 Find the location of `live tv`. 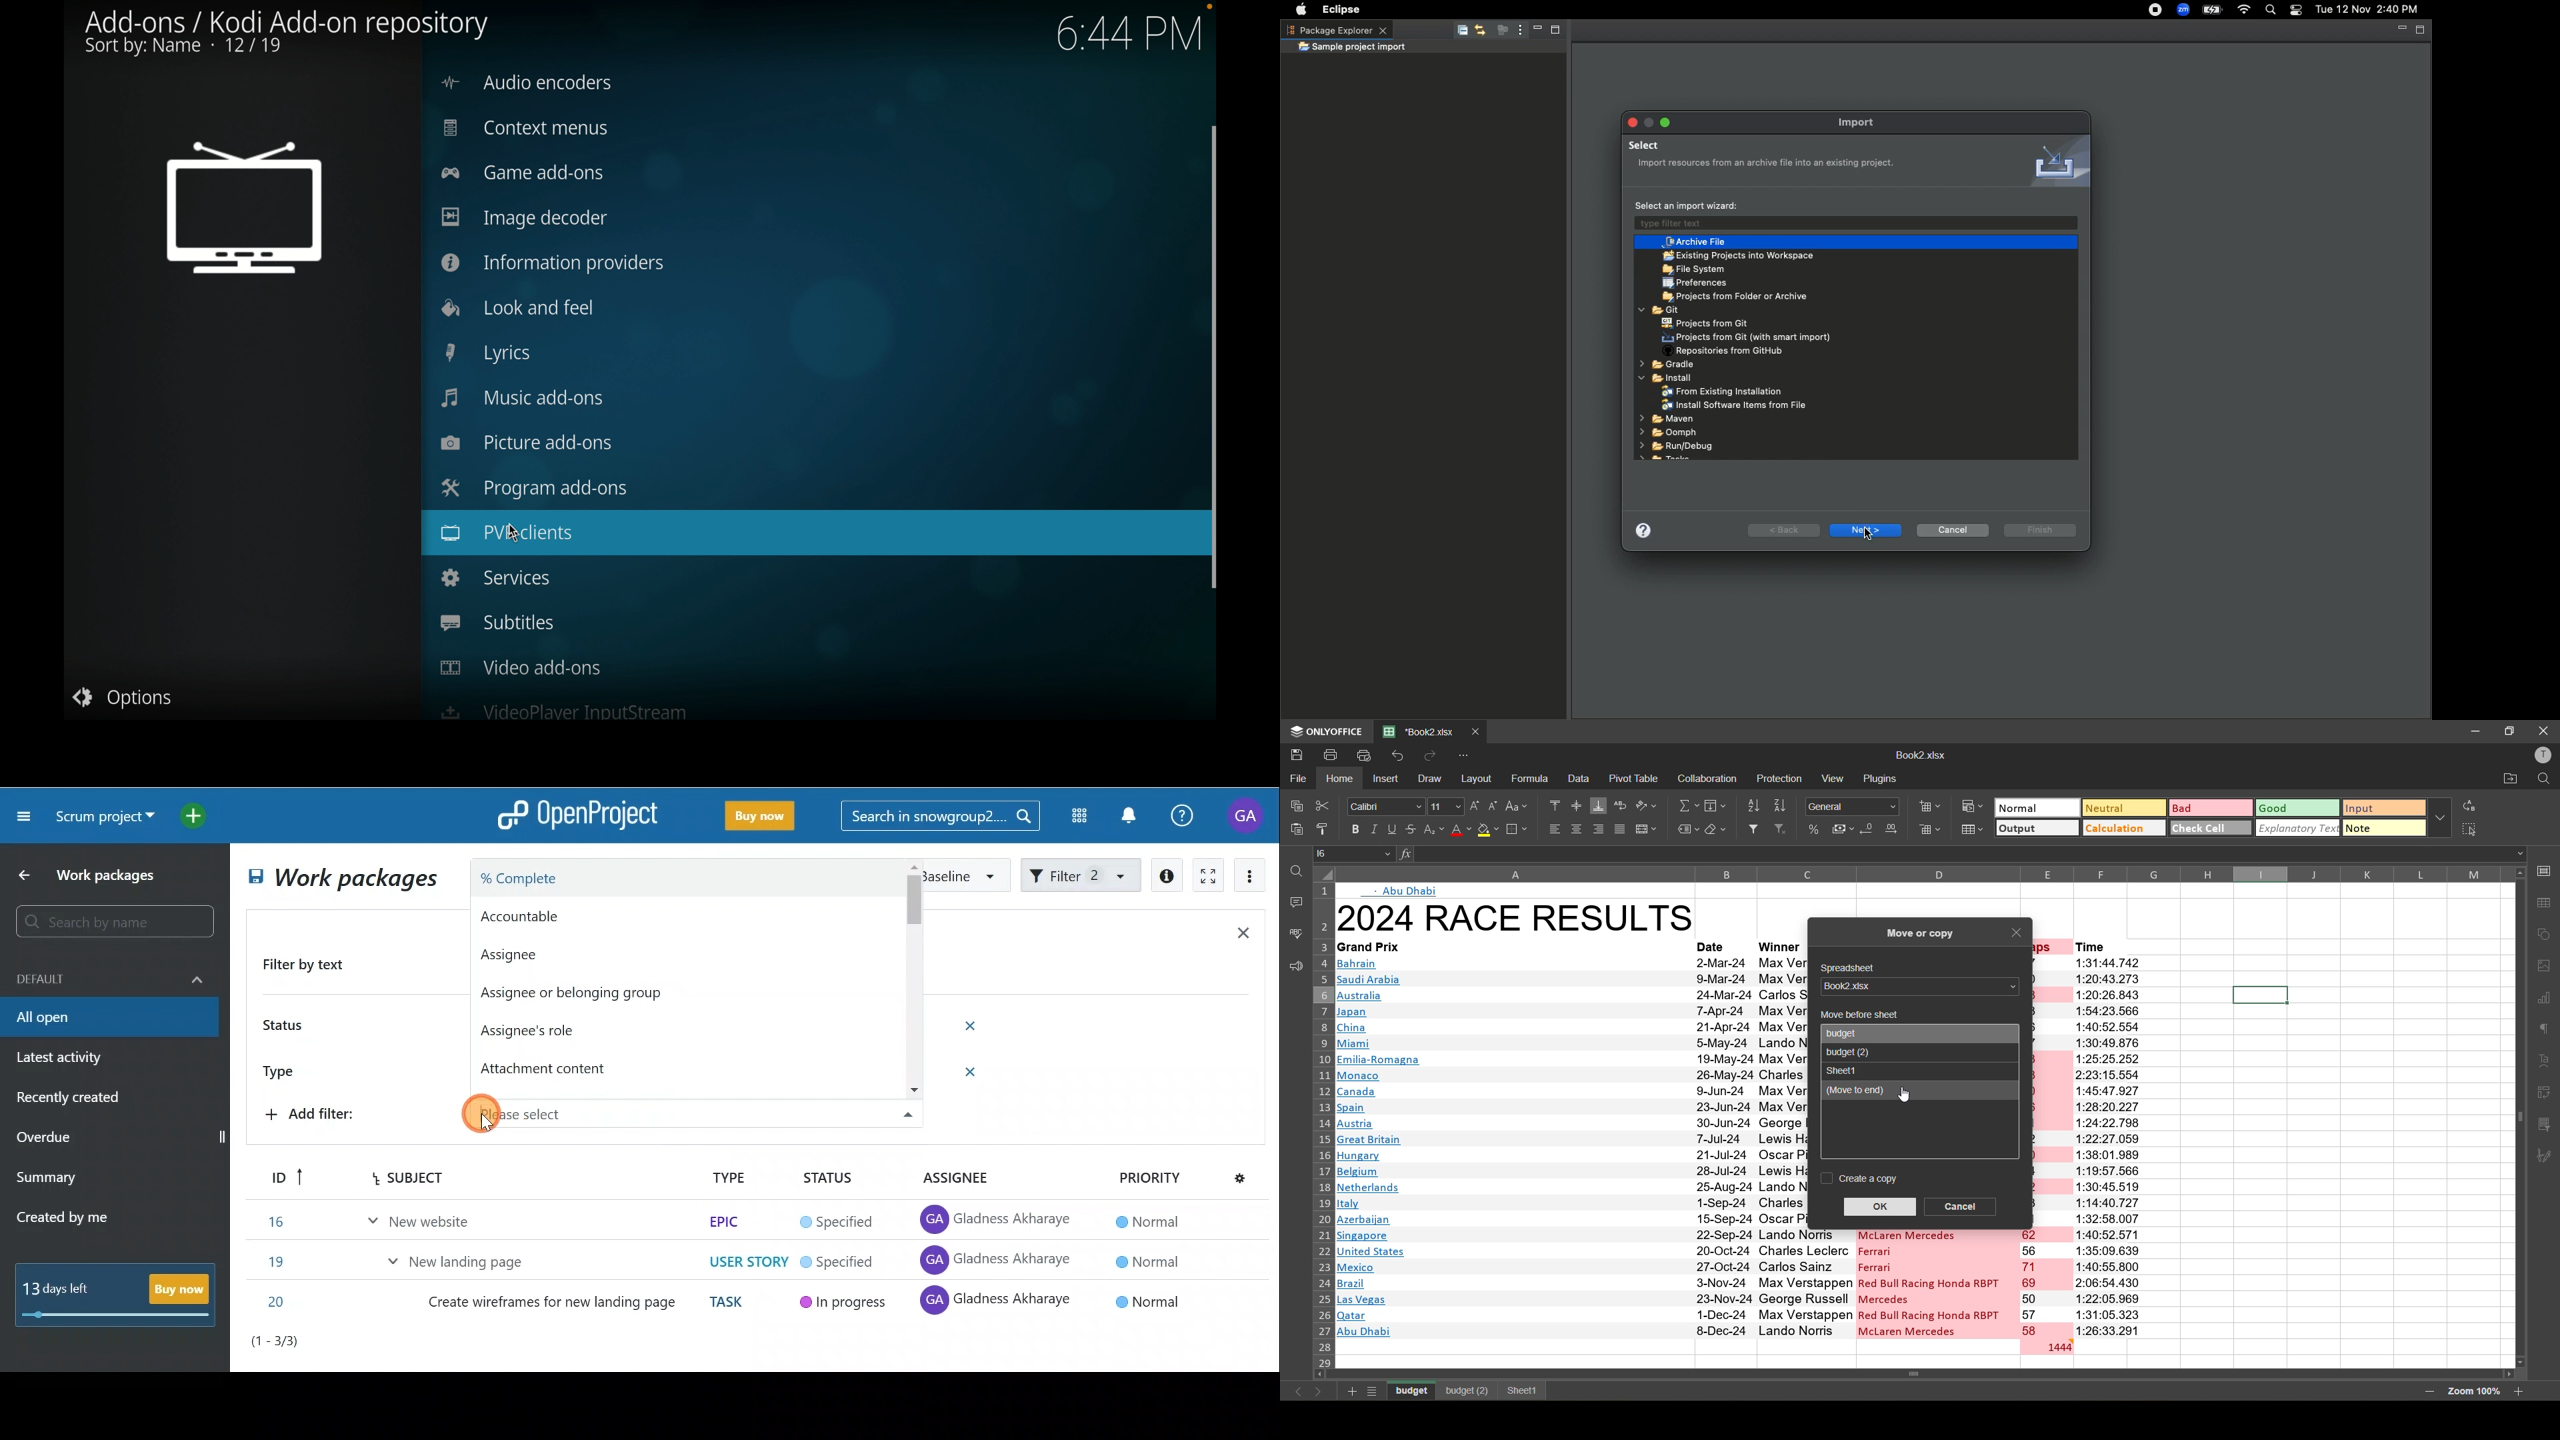

live tv is located at coordinates (245, 211).